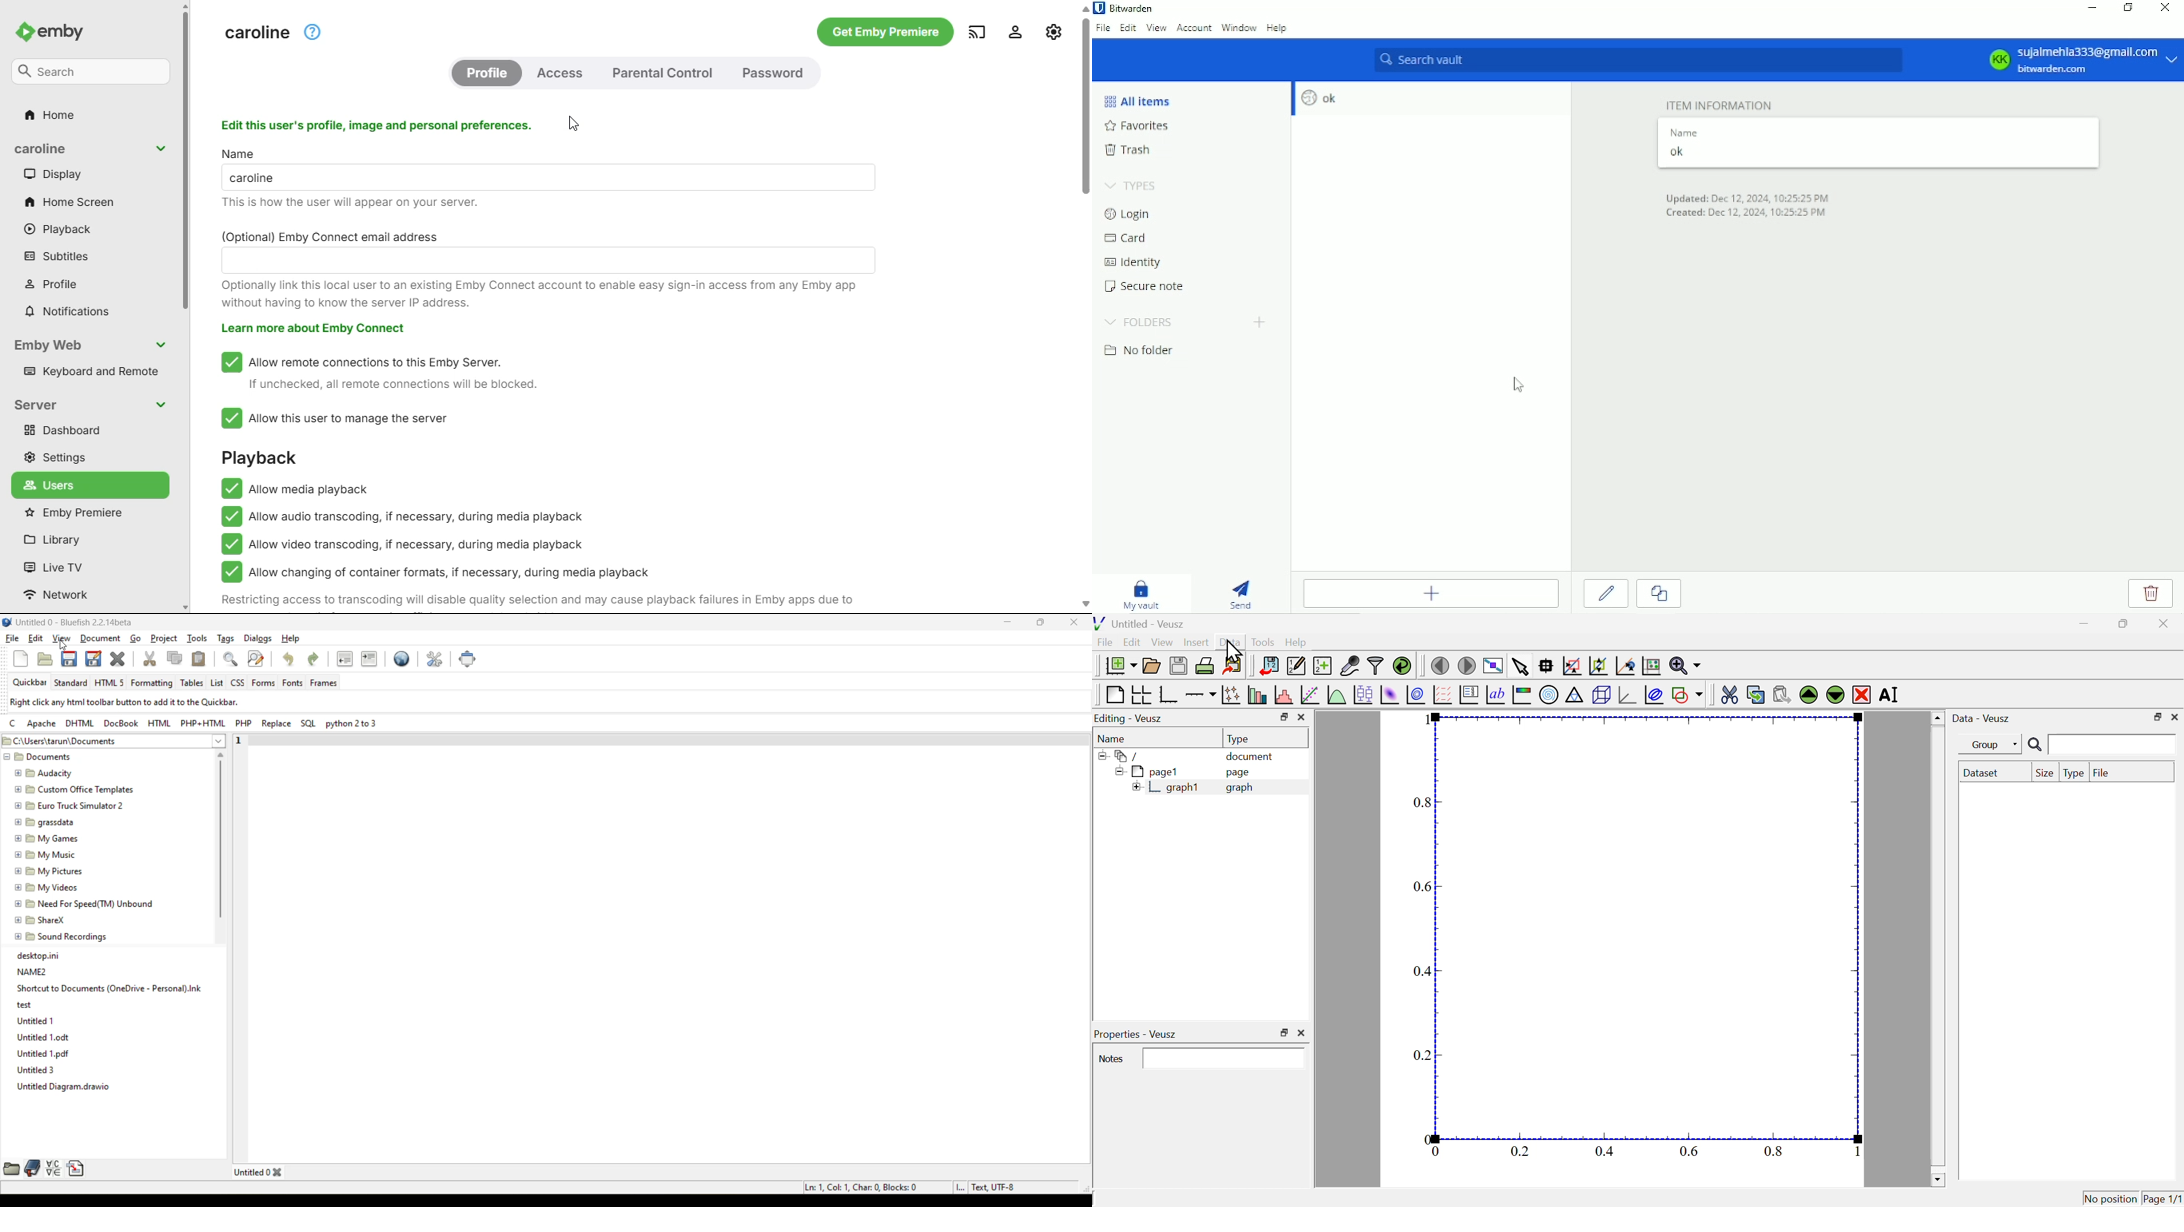  I want to click on tools, so click(1264, 641).